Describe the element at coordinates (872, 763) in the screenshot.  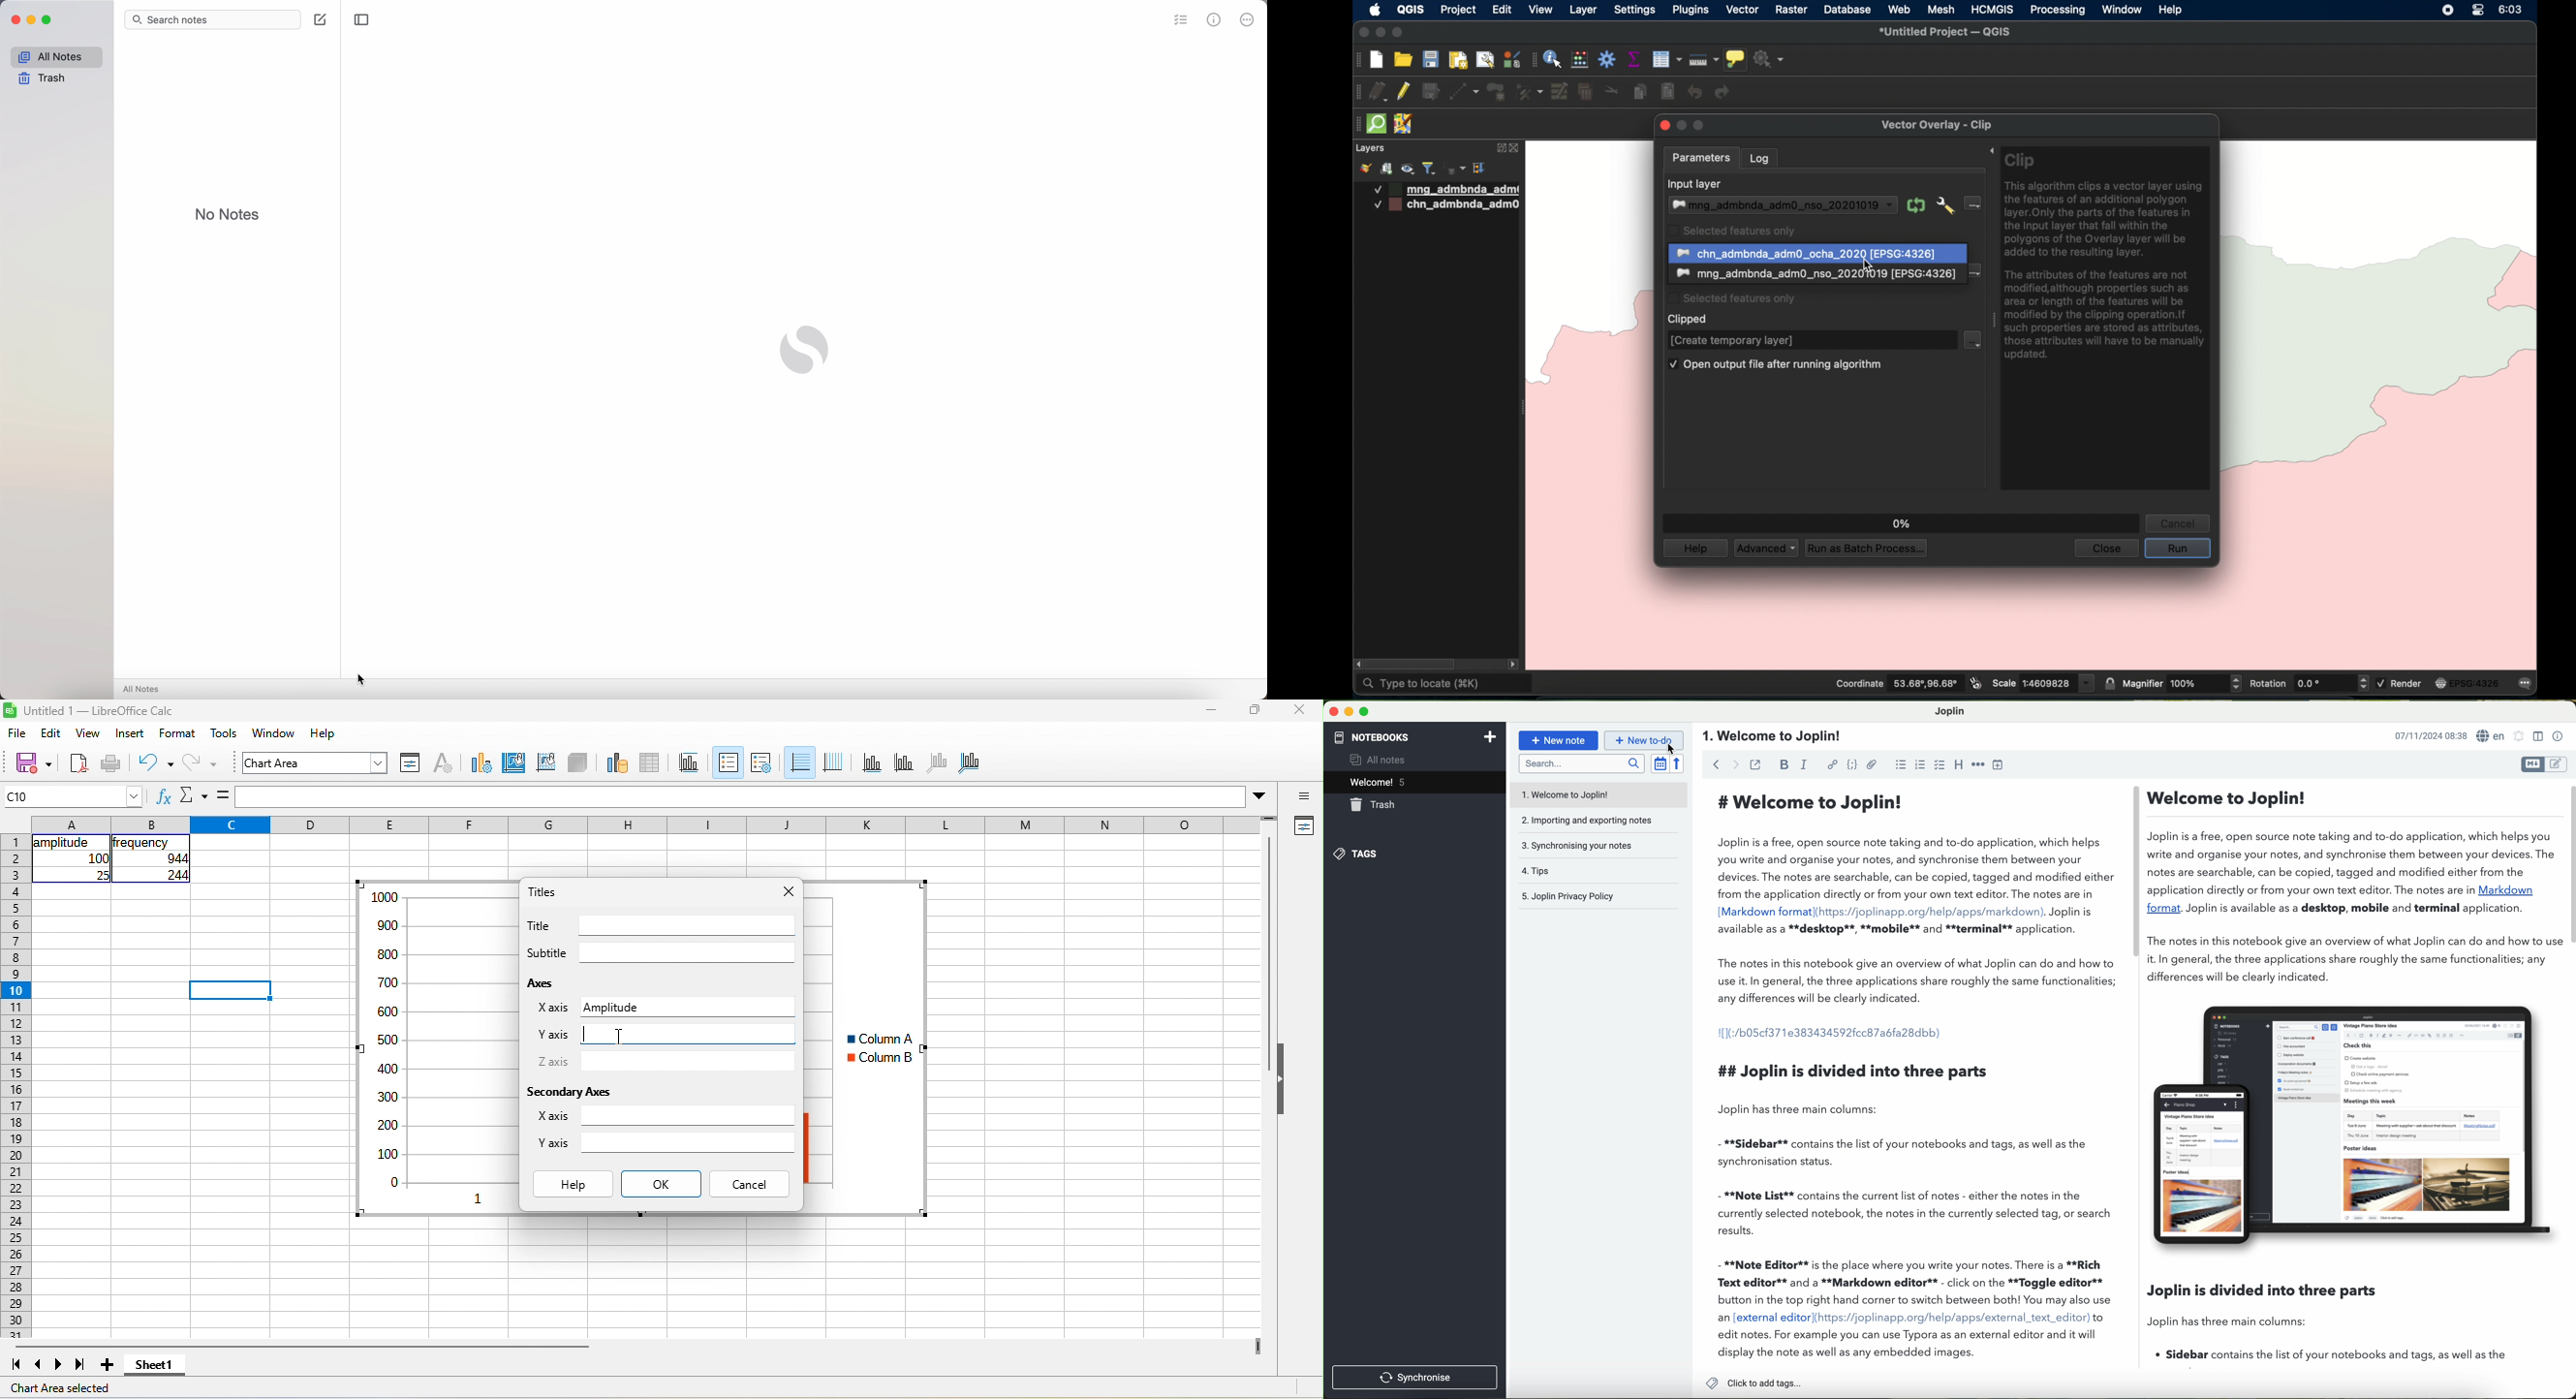
I see `x axis` at that location.